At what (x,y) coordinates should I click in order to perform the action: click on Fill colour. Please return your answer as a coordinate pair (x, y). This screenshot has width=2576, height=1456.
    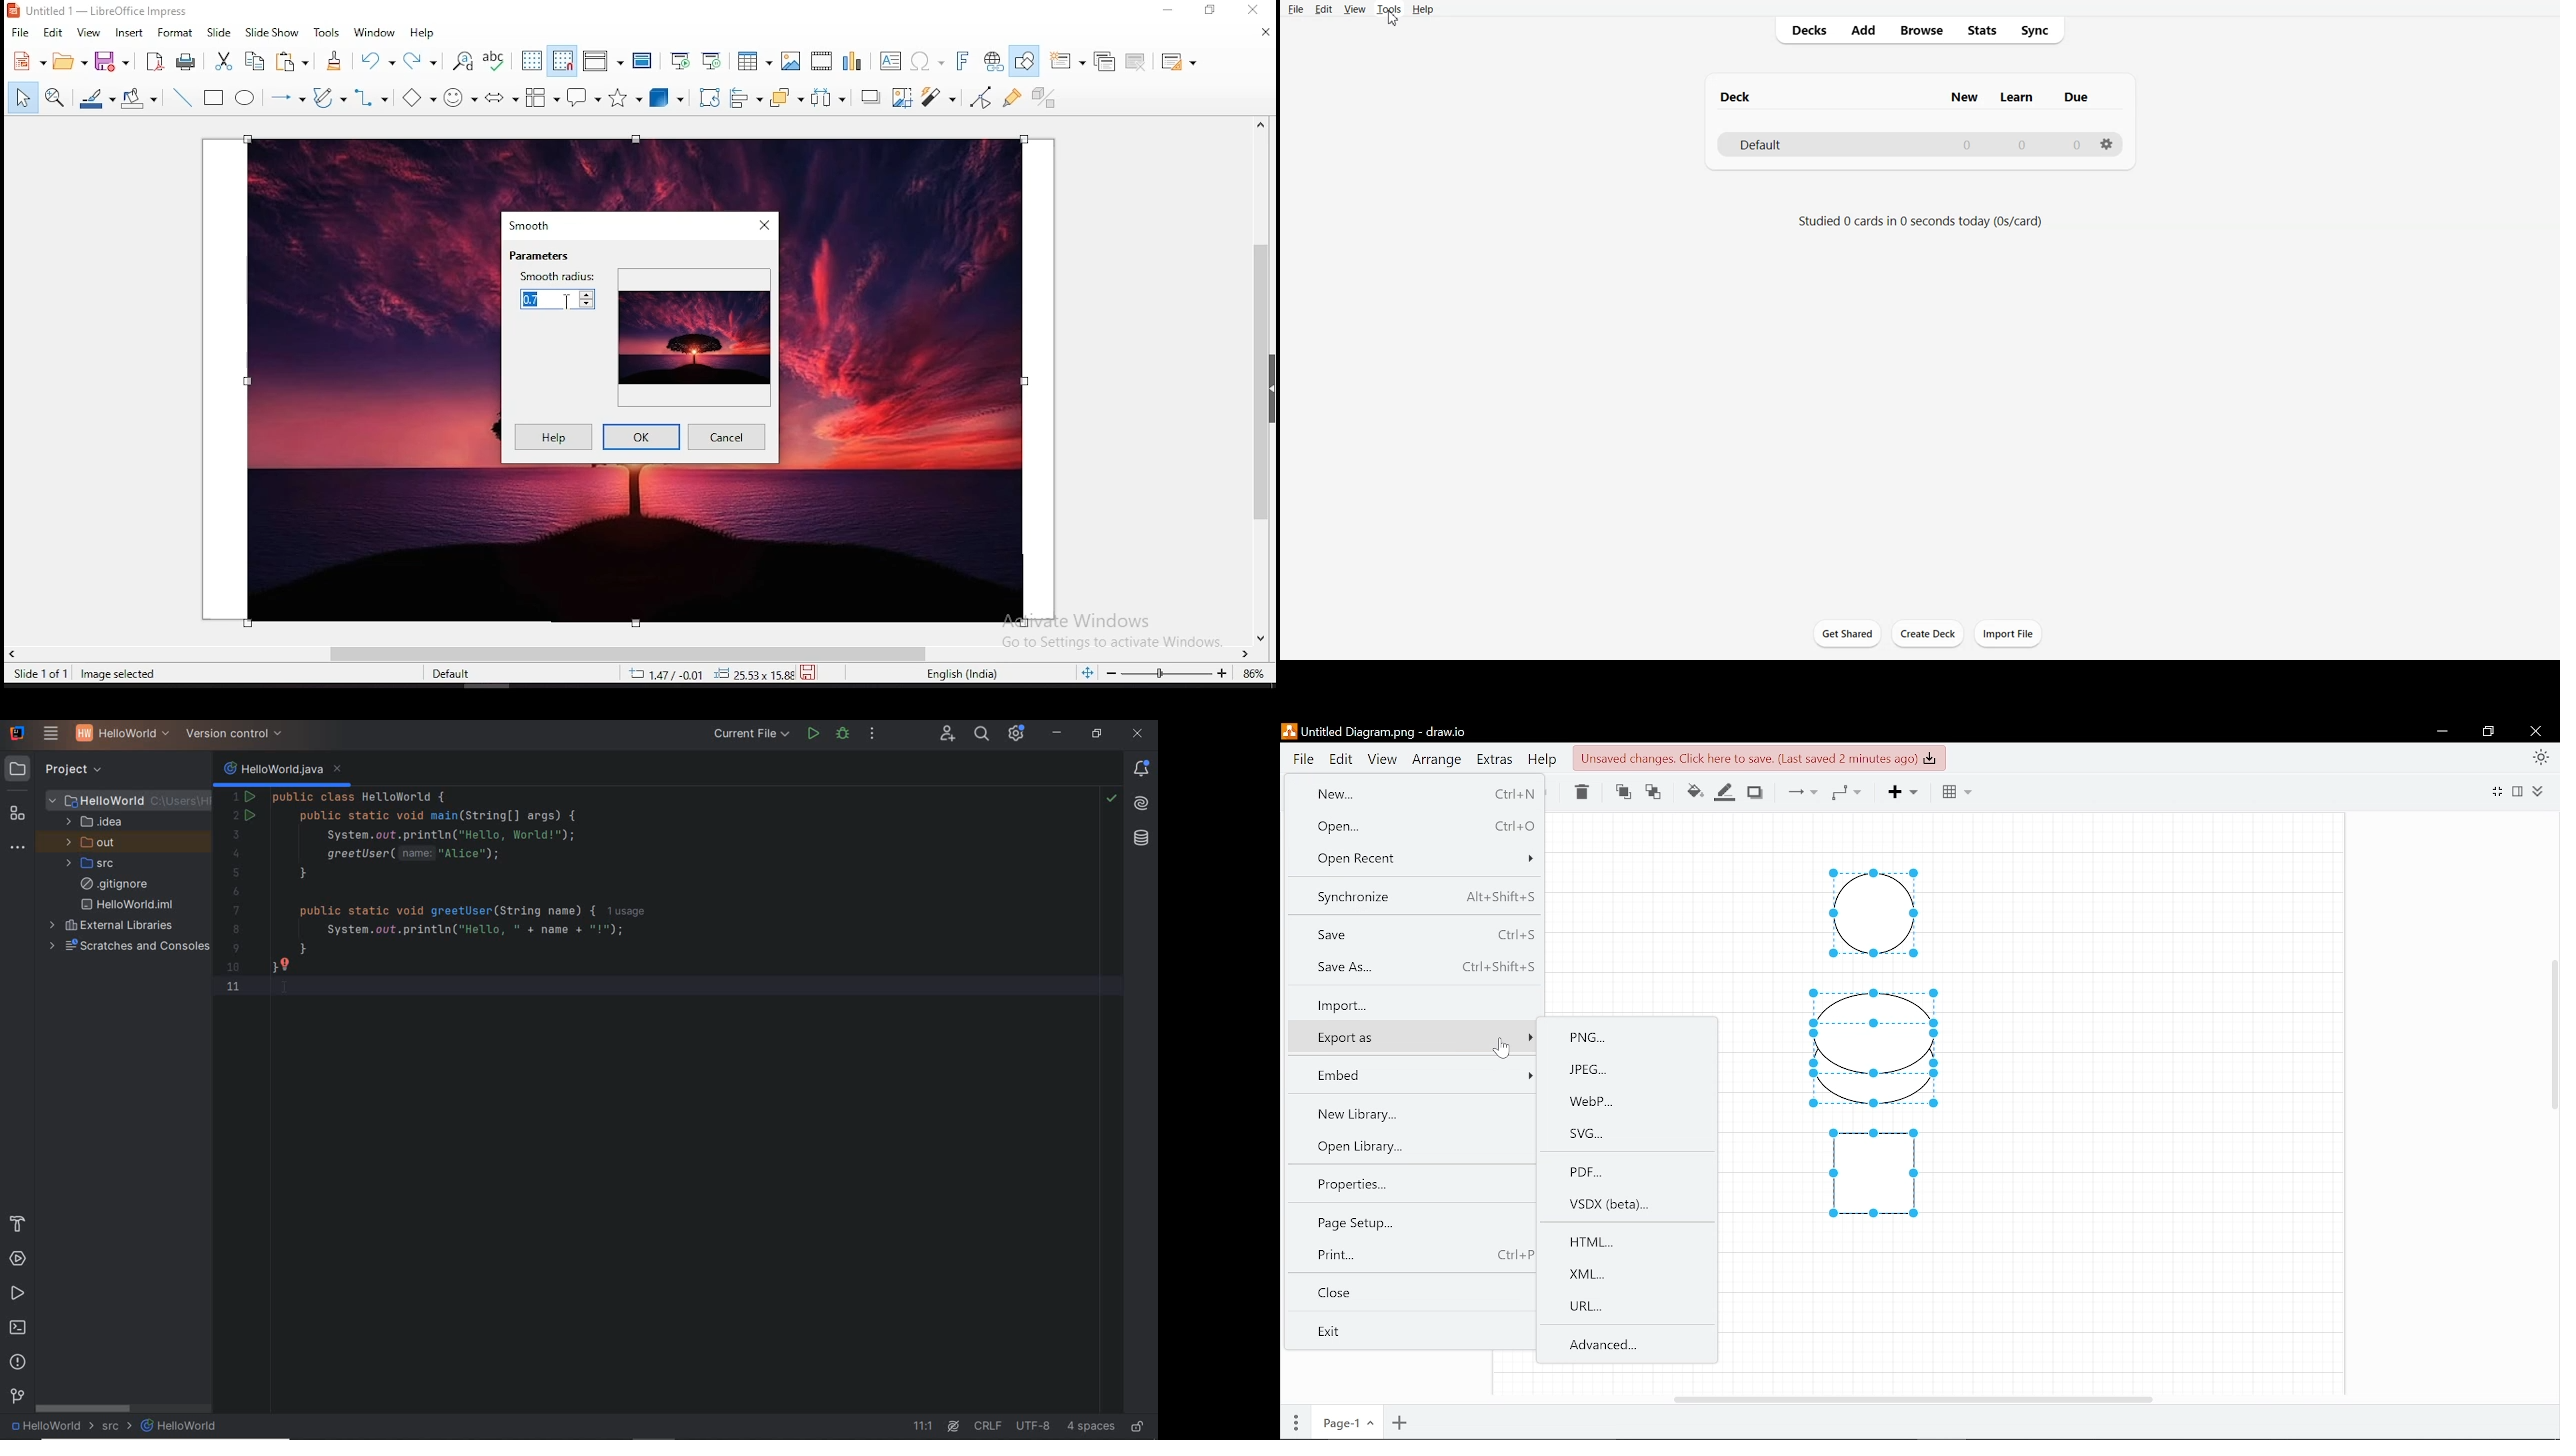
    Looking at the image, I should click on (1694, 792).